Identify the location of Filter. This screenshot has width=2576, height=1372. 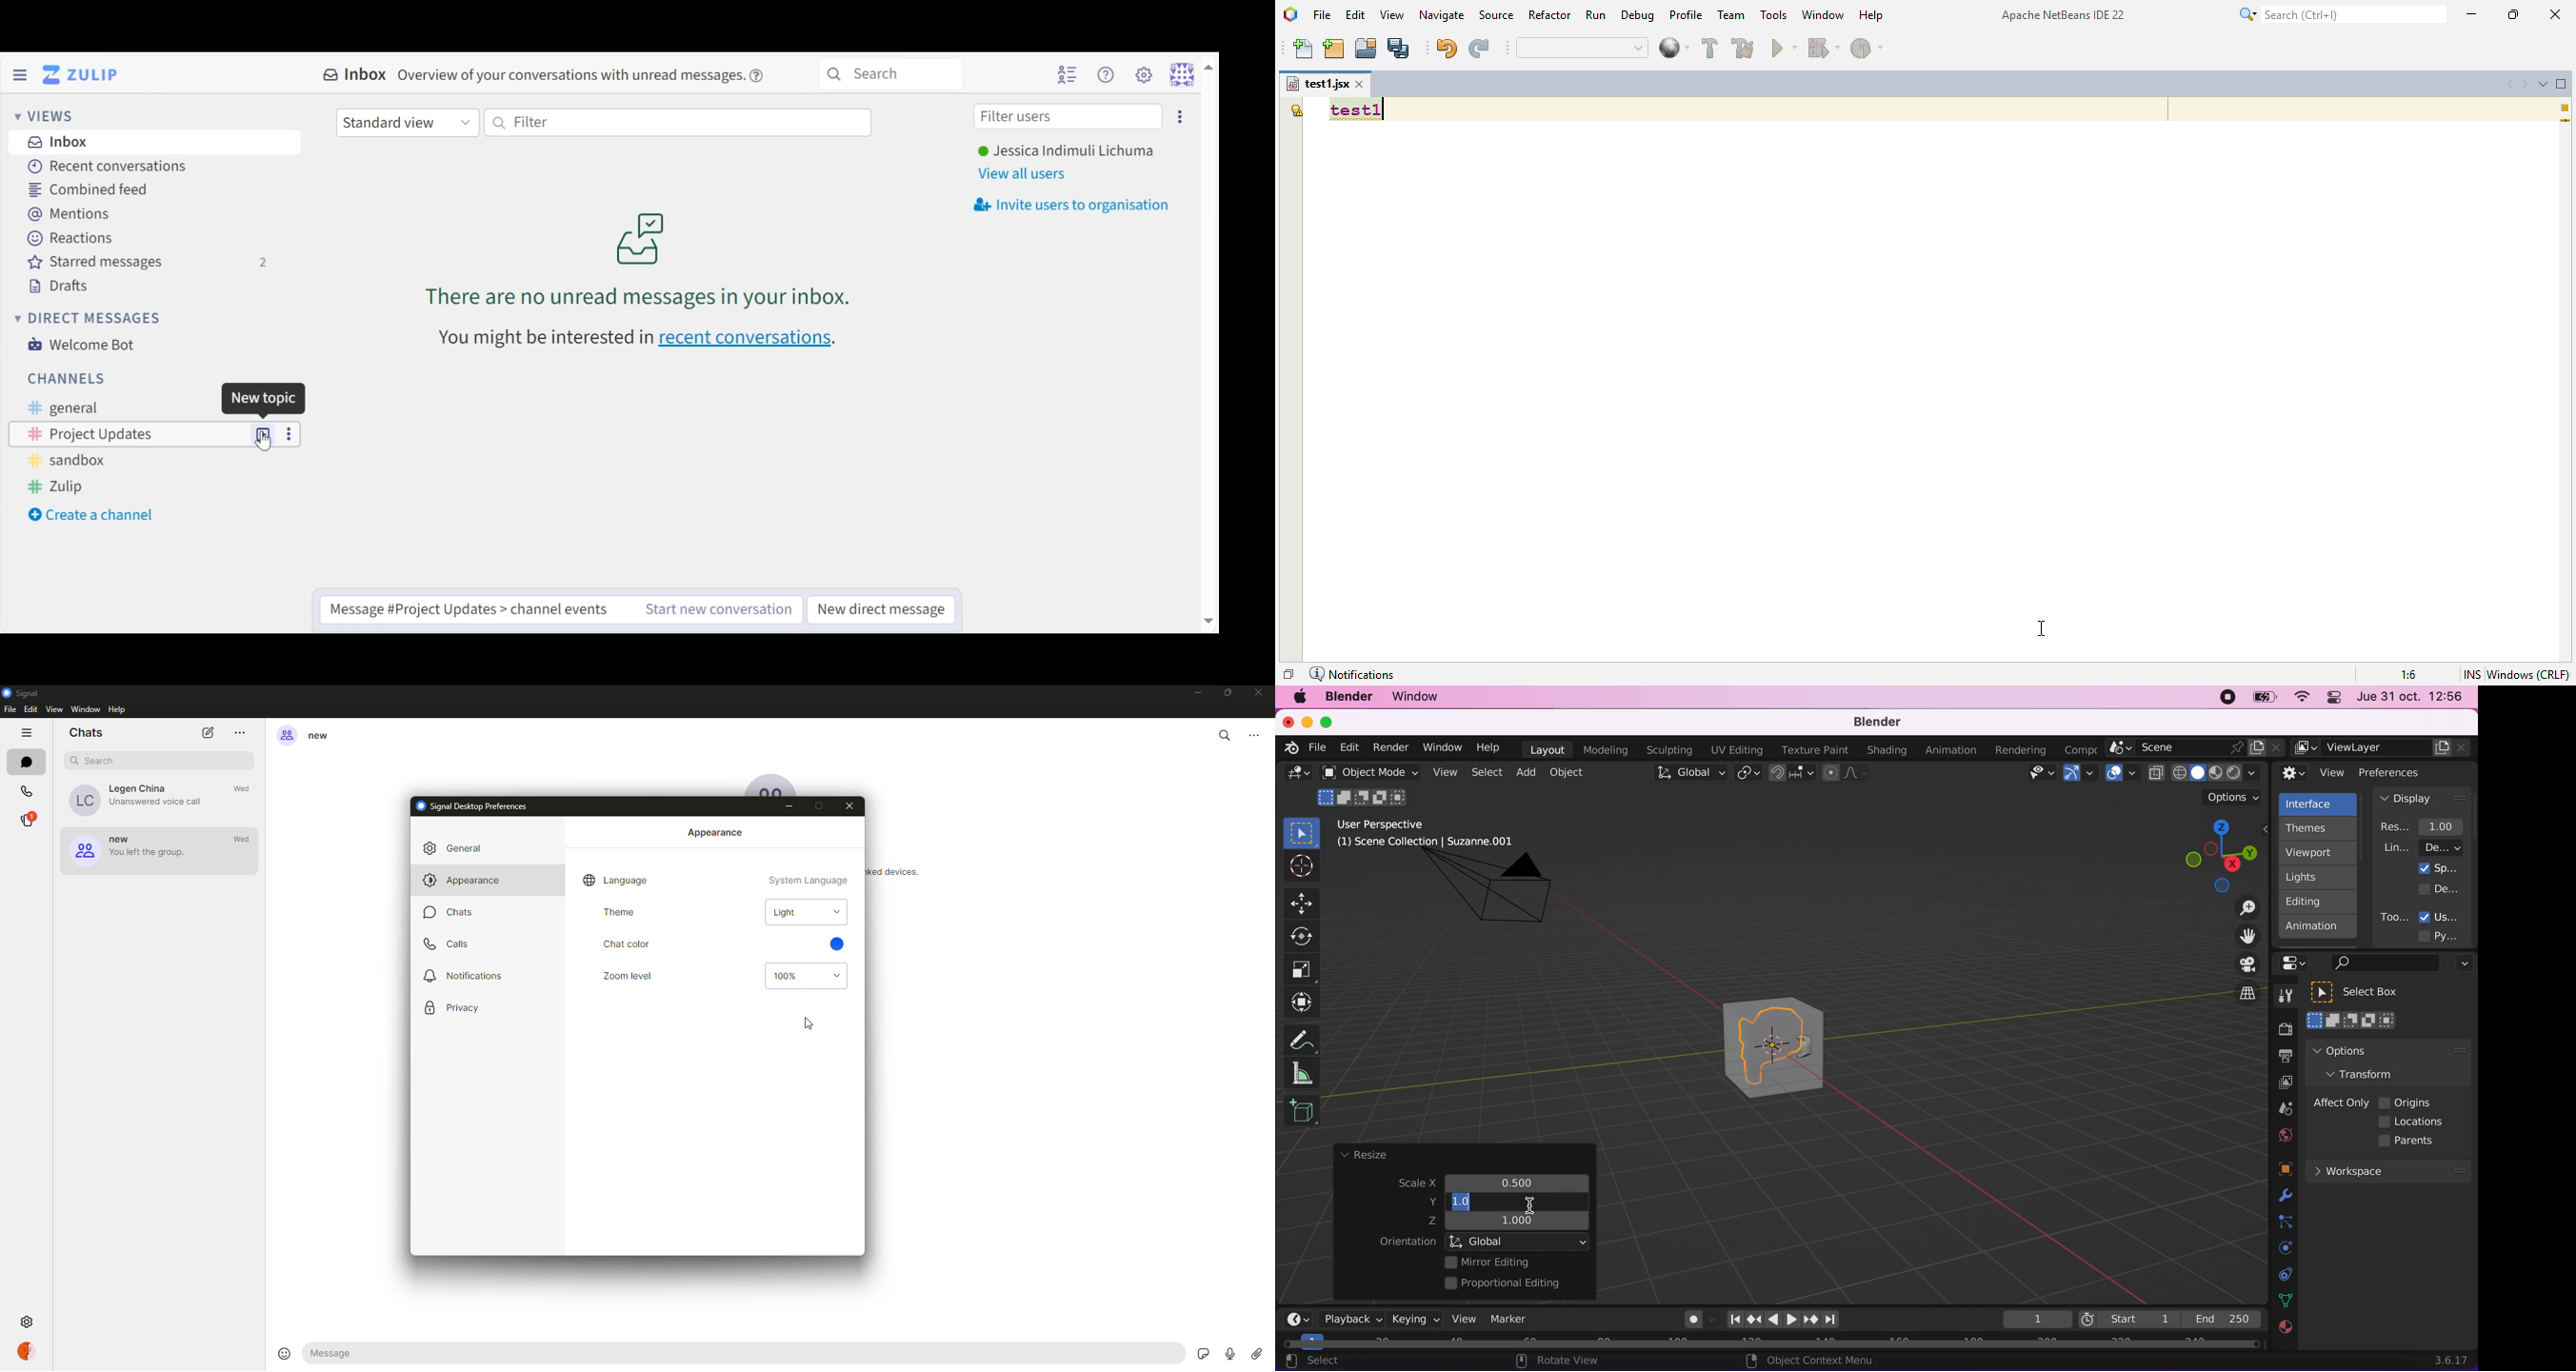
(677, 123).